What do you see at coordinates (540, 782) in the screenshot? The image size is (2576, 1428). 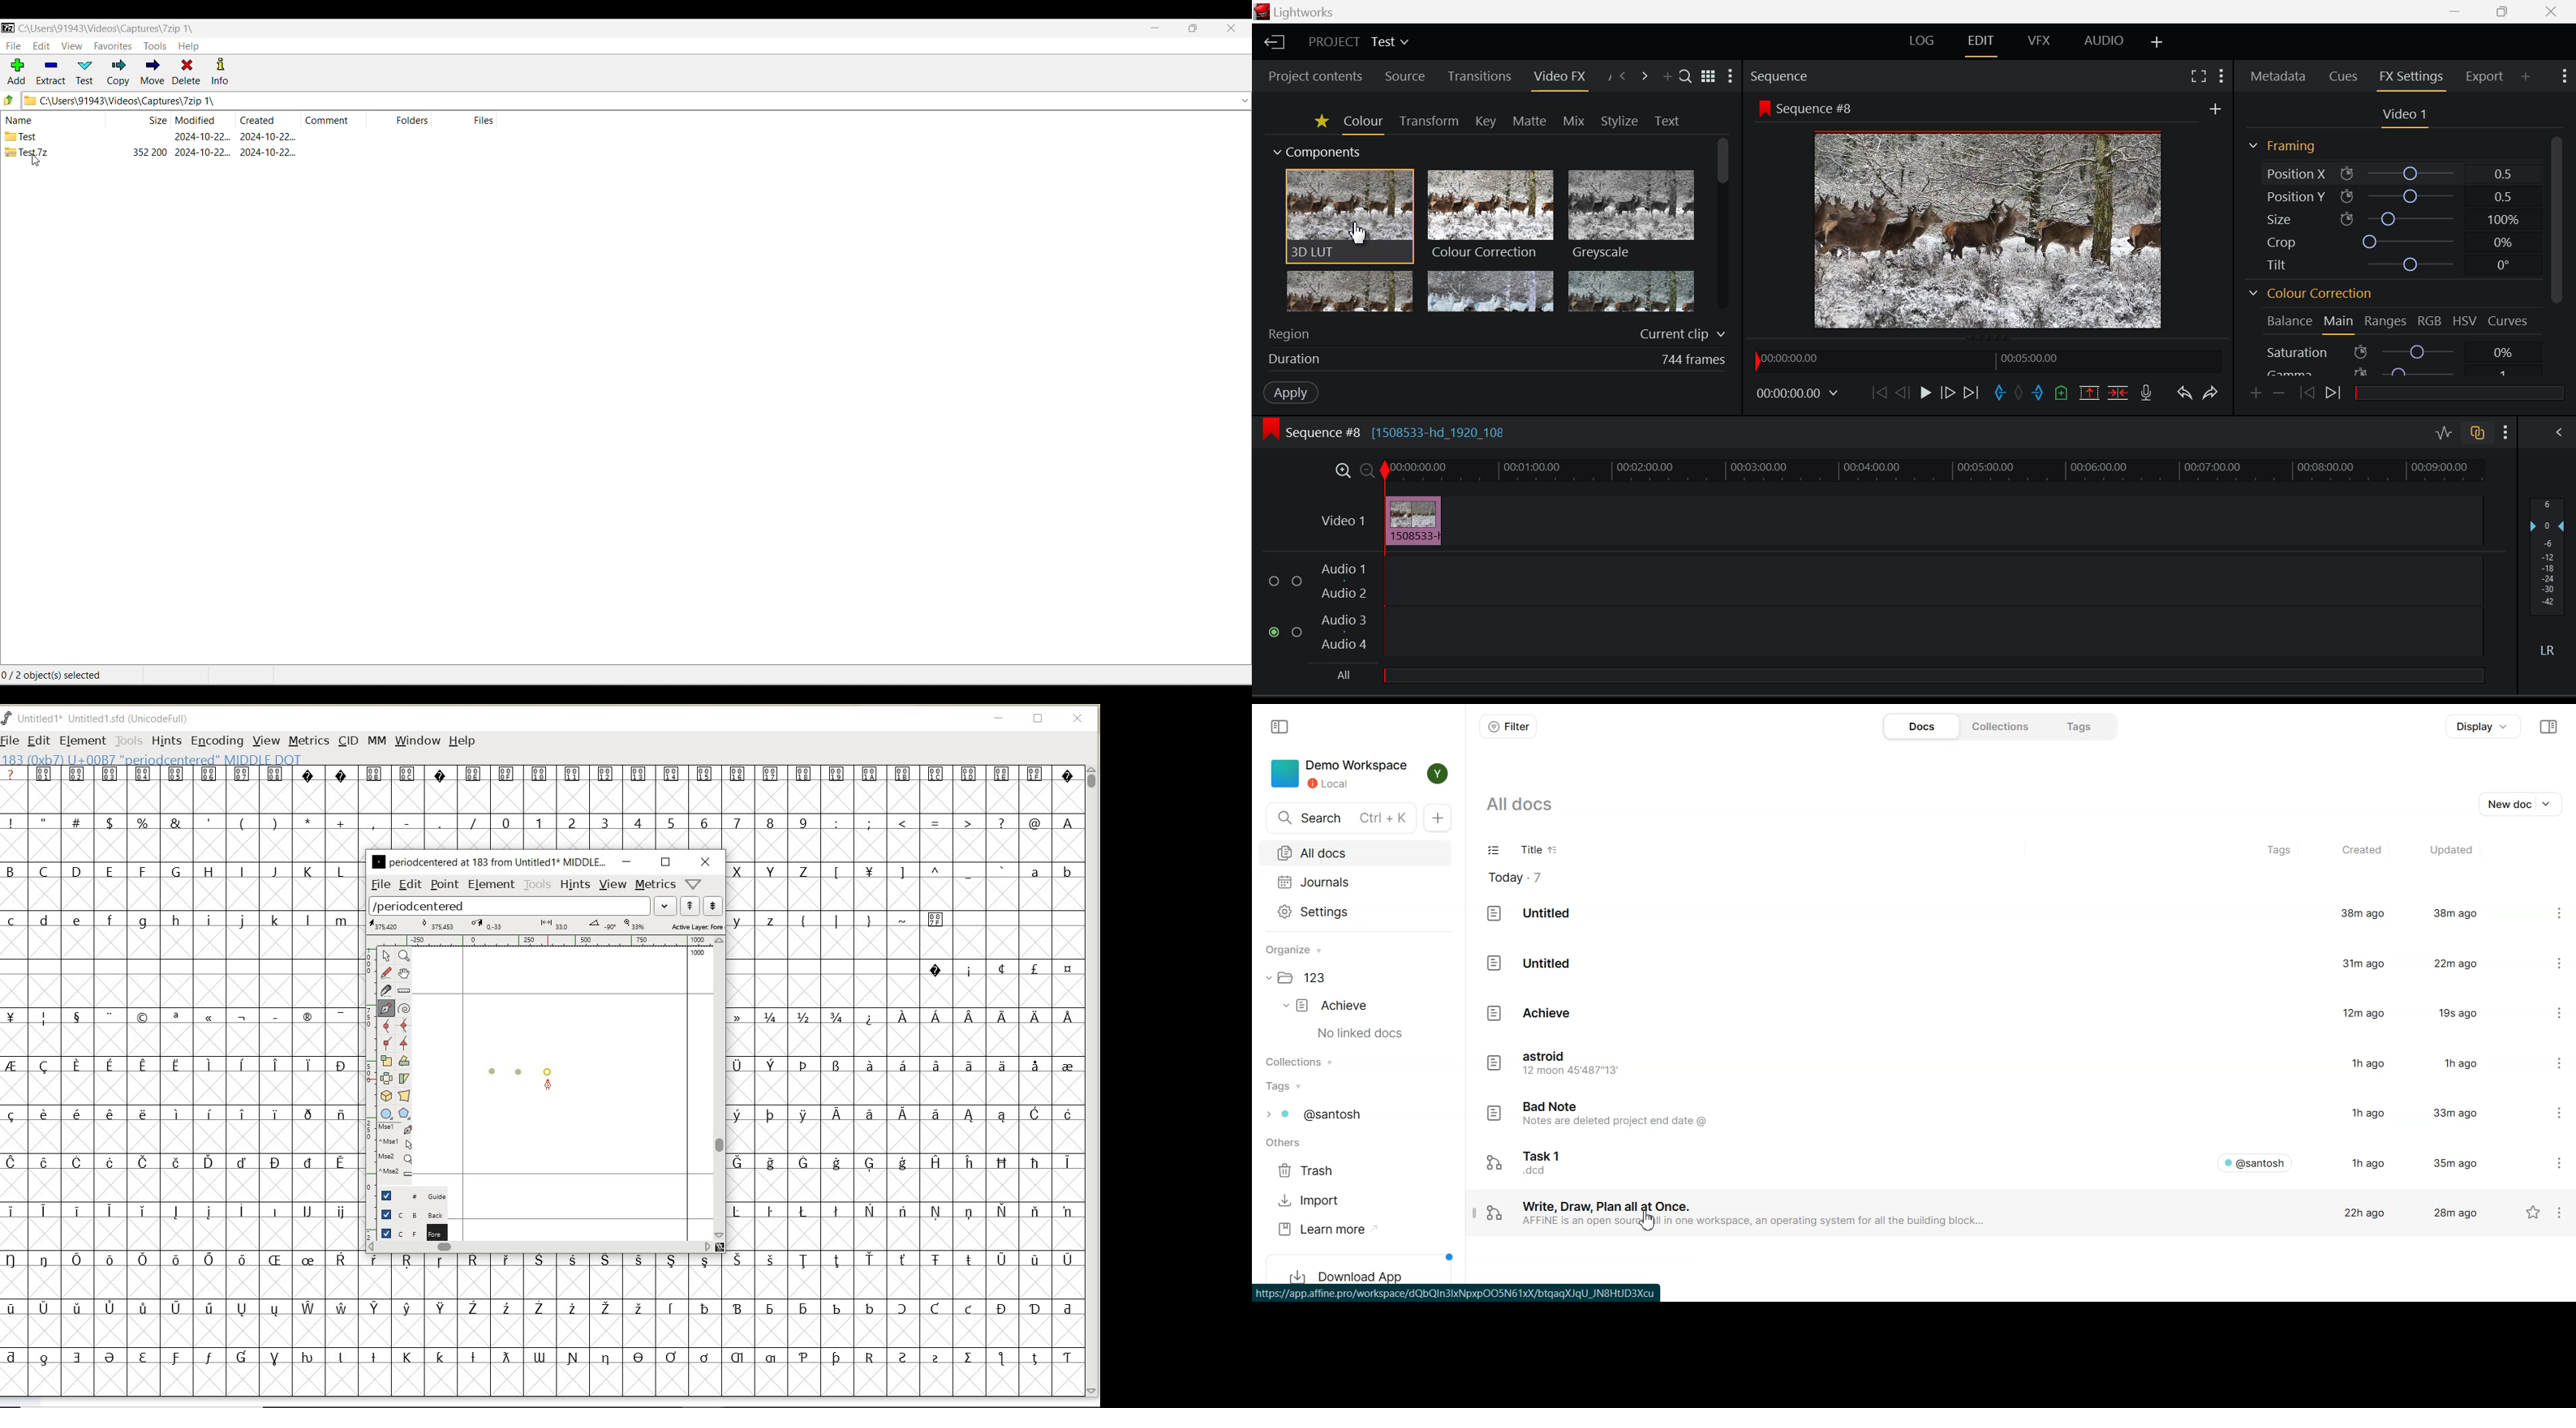 I see `special characters` at bounding box center [540, 782].